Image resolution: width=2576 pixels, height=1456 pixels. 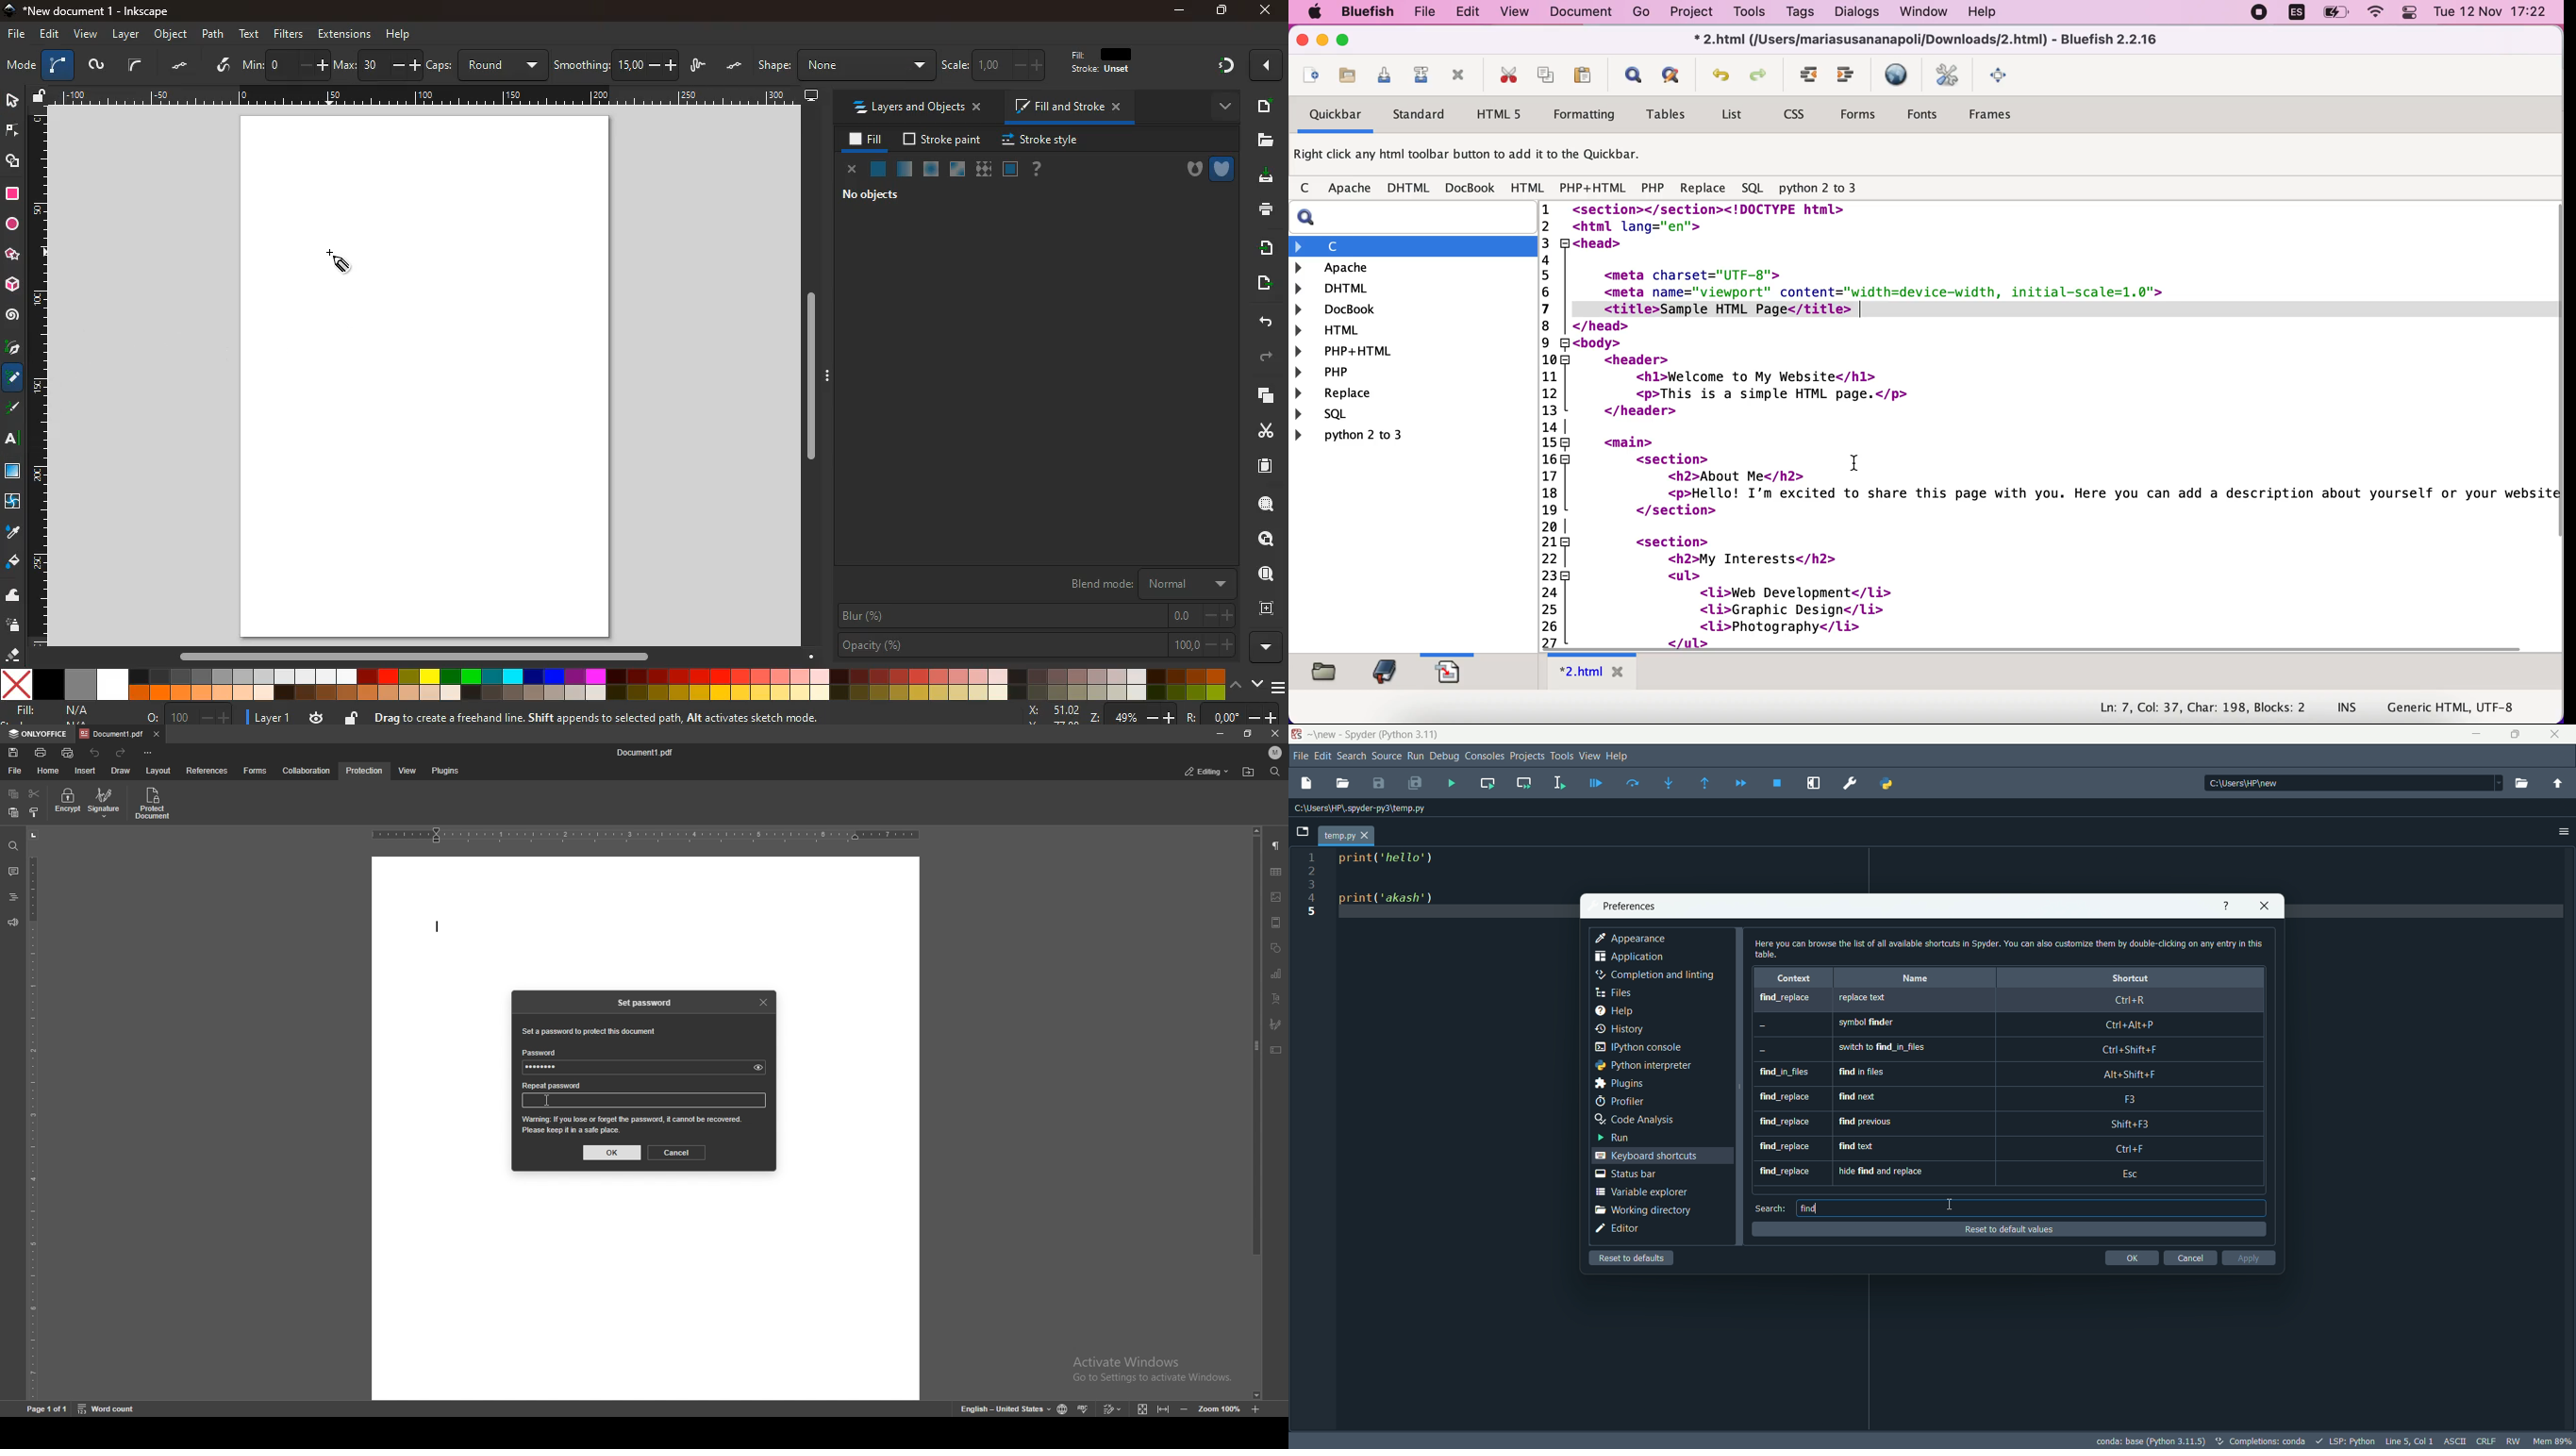 I want to click on run current cell, so click(x=1489, y=782).